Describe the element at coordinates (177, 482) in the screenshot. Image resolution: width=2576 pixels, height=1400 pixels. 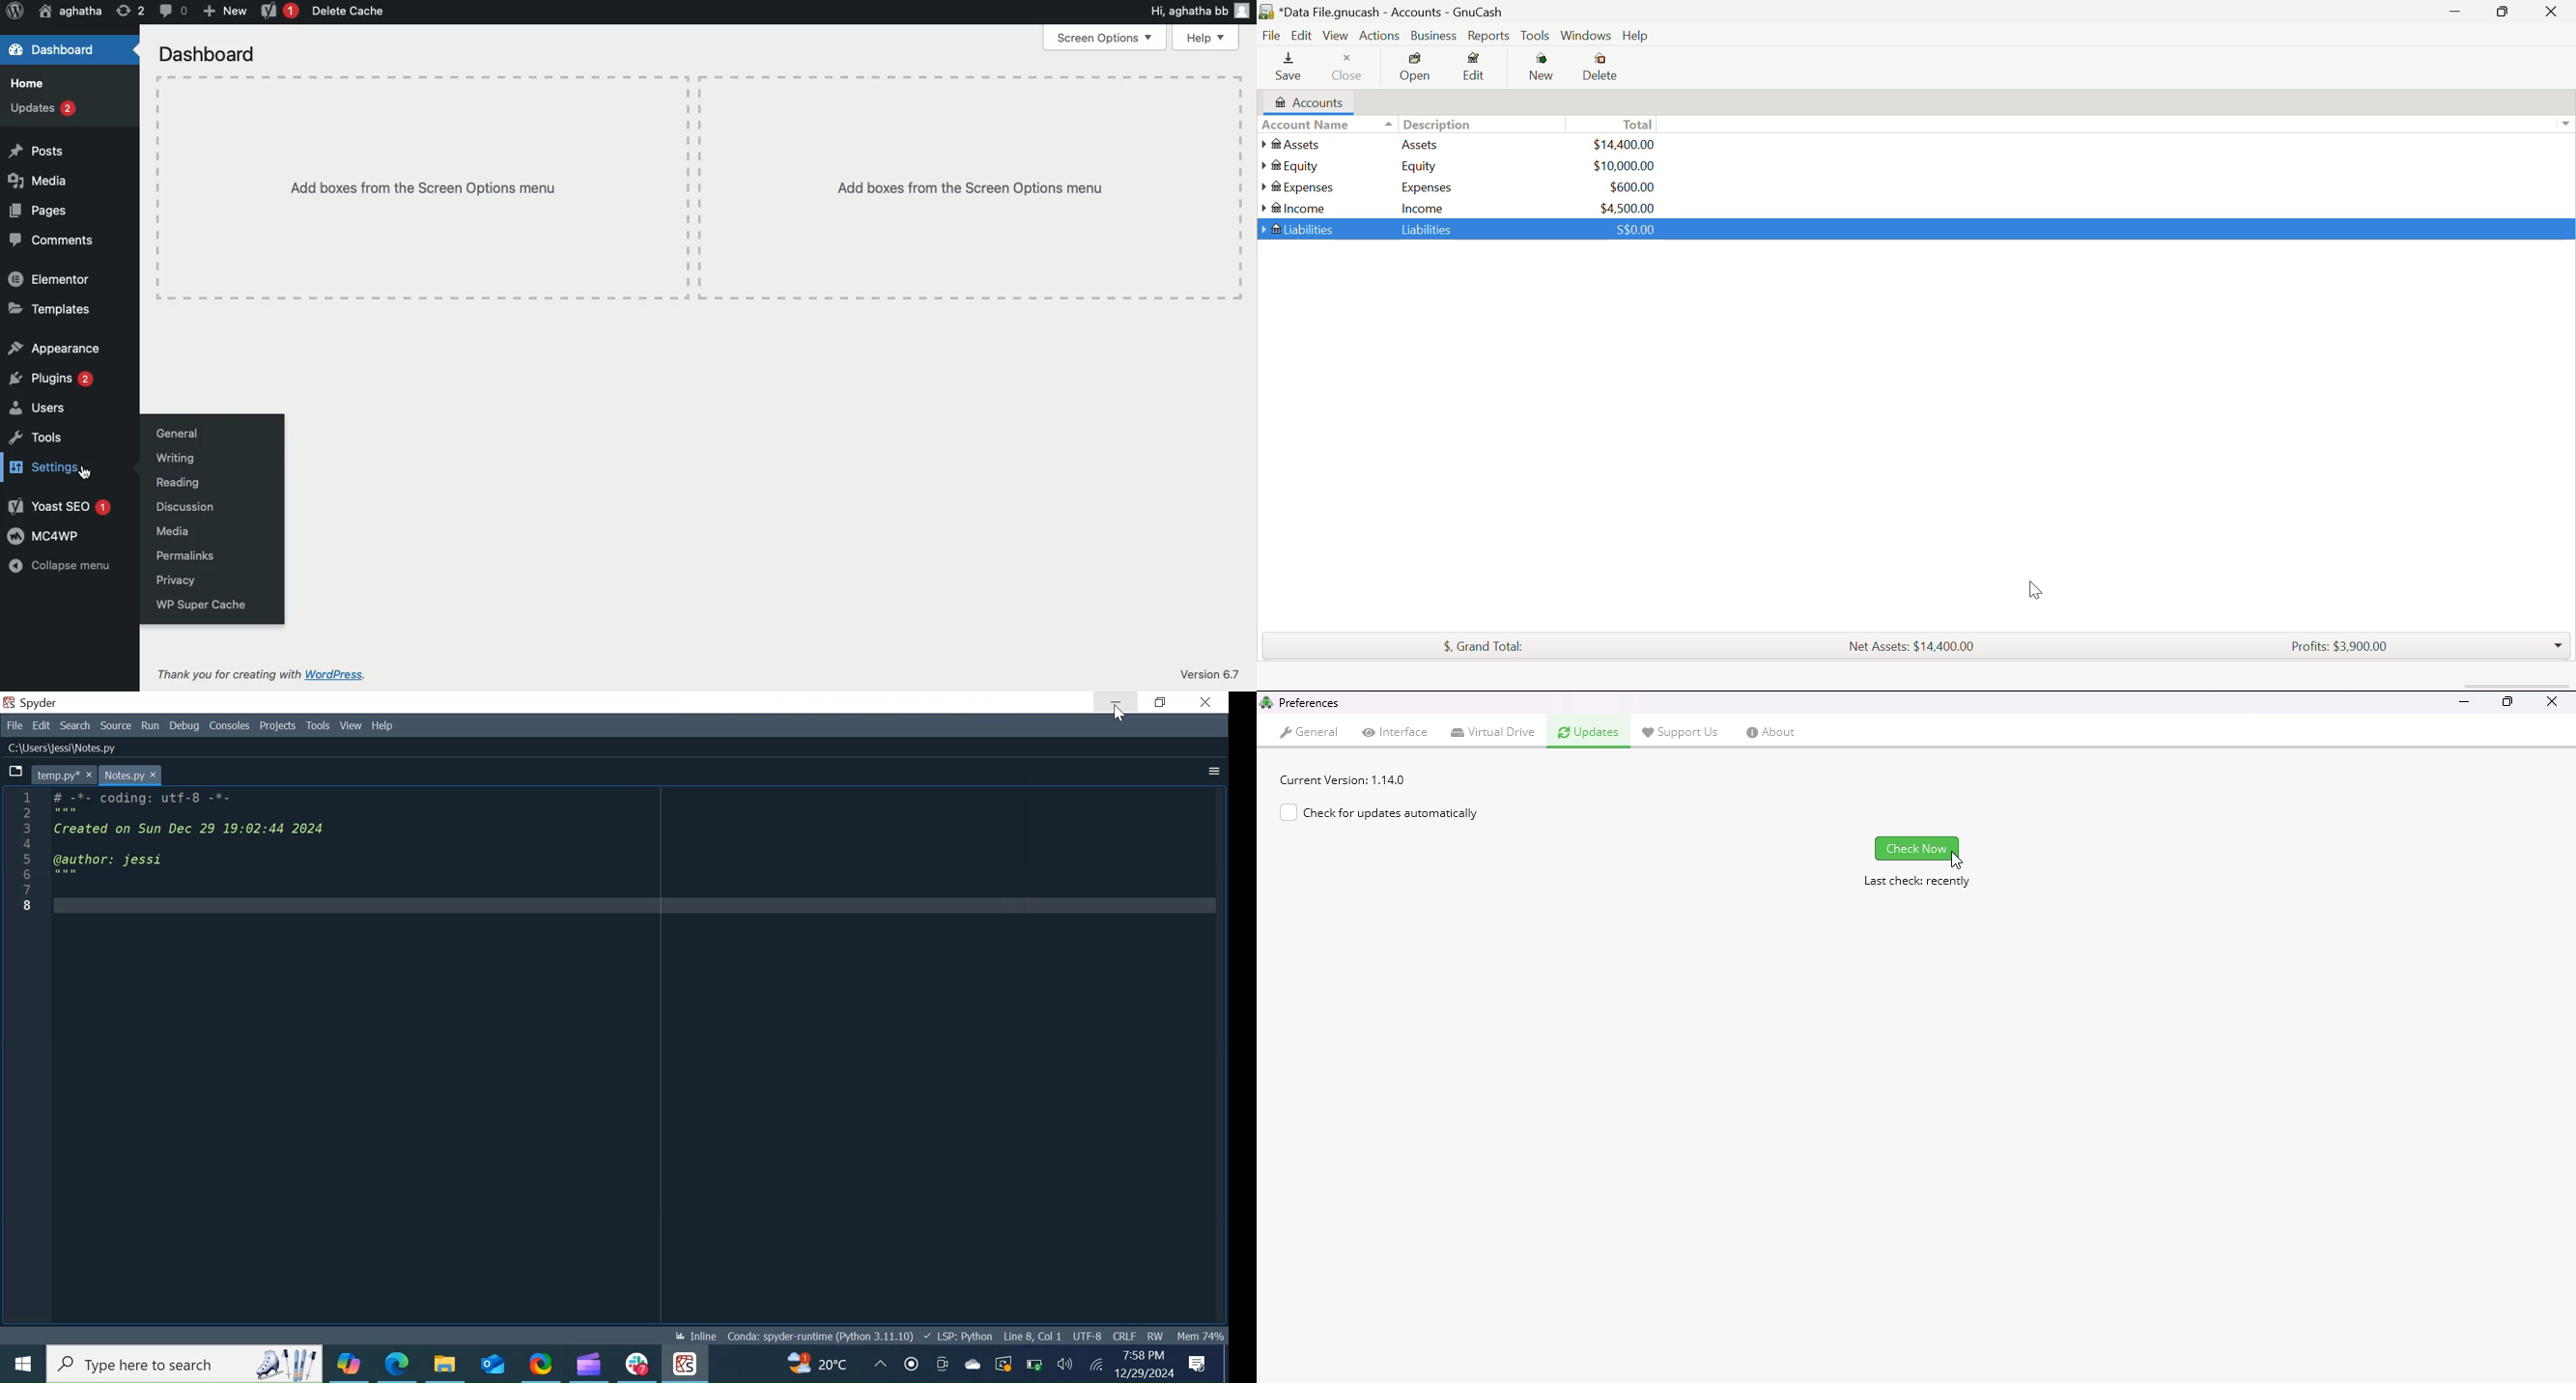
I see `Reading` at that location.